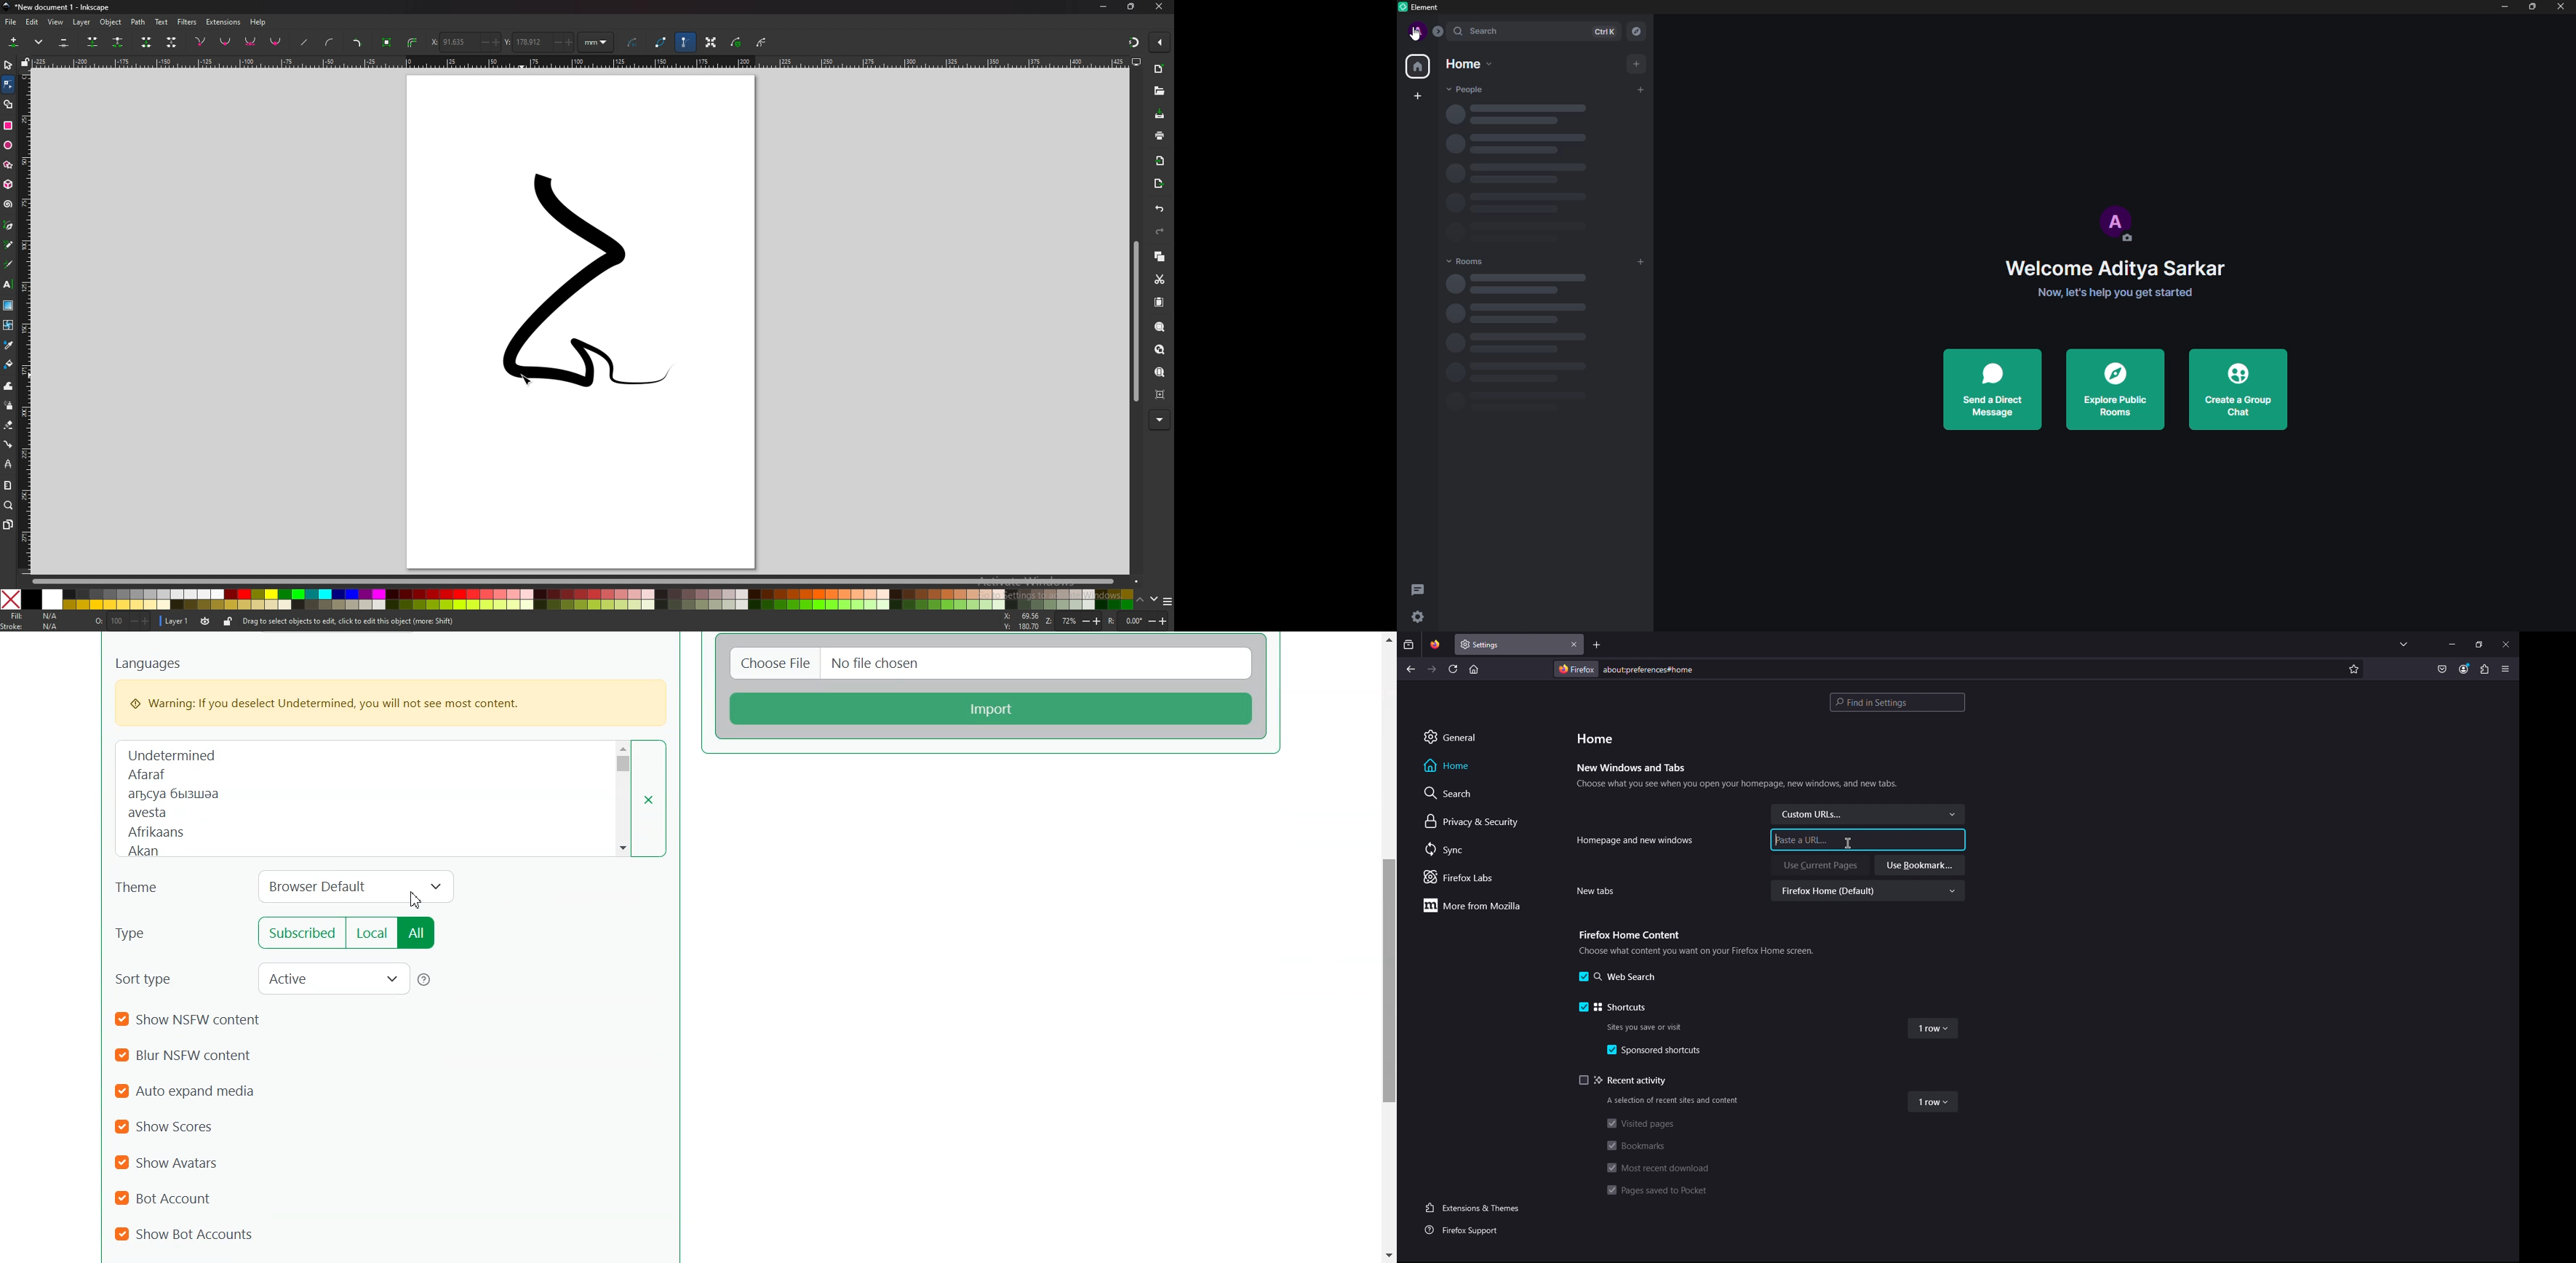 Image resolution: width=2576 pixels, height=1288 pixels. I want to click on add, so click(1638, 63).